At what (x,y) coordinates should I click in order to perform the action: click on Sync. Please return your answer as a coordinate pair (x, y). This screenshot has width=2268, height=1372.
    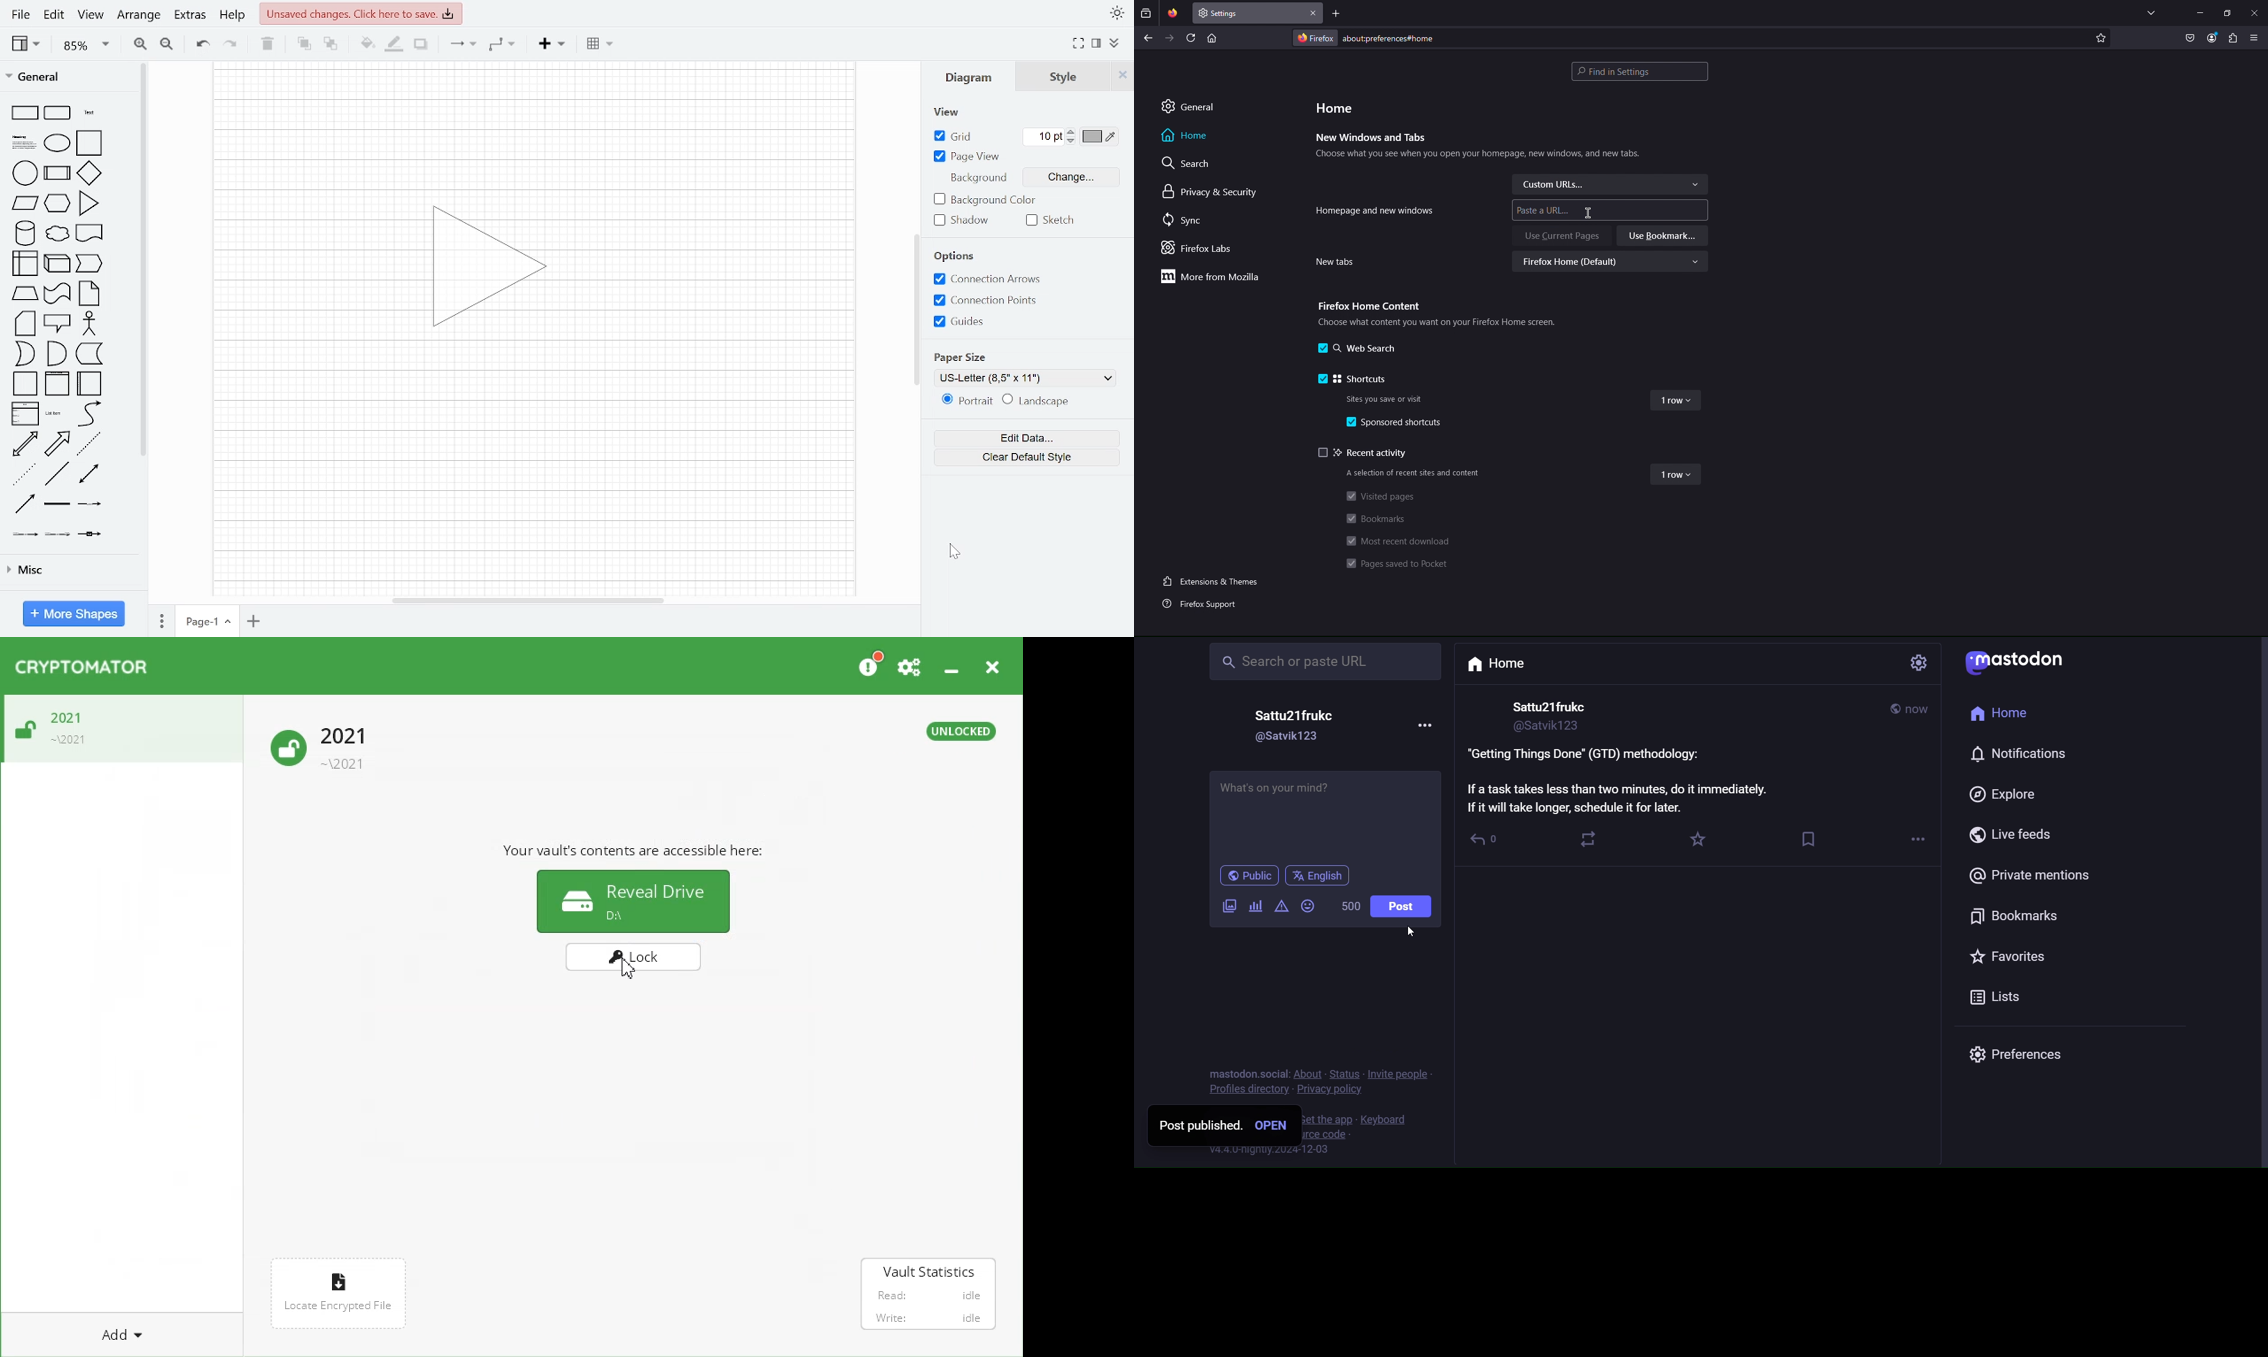
    Looking at the image, I should click on (1185, 221).